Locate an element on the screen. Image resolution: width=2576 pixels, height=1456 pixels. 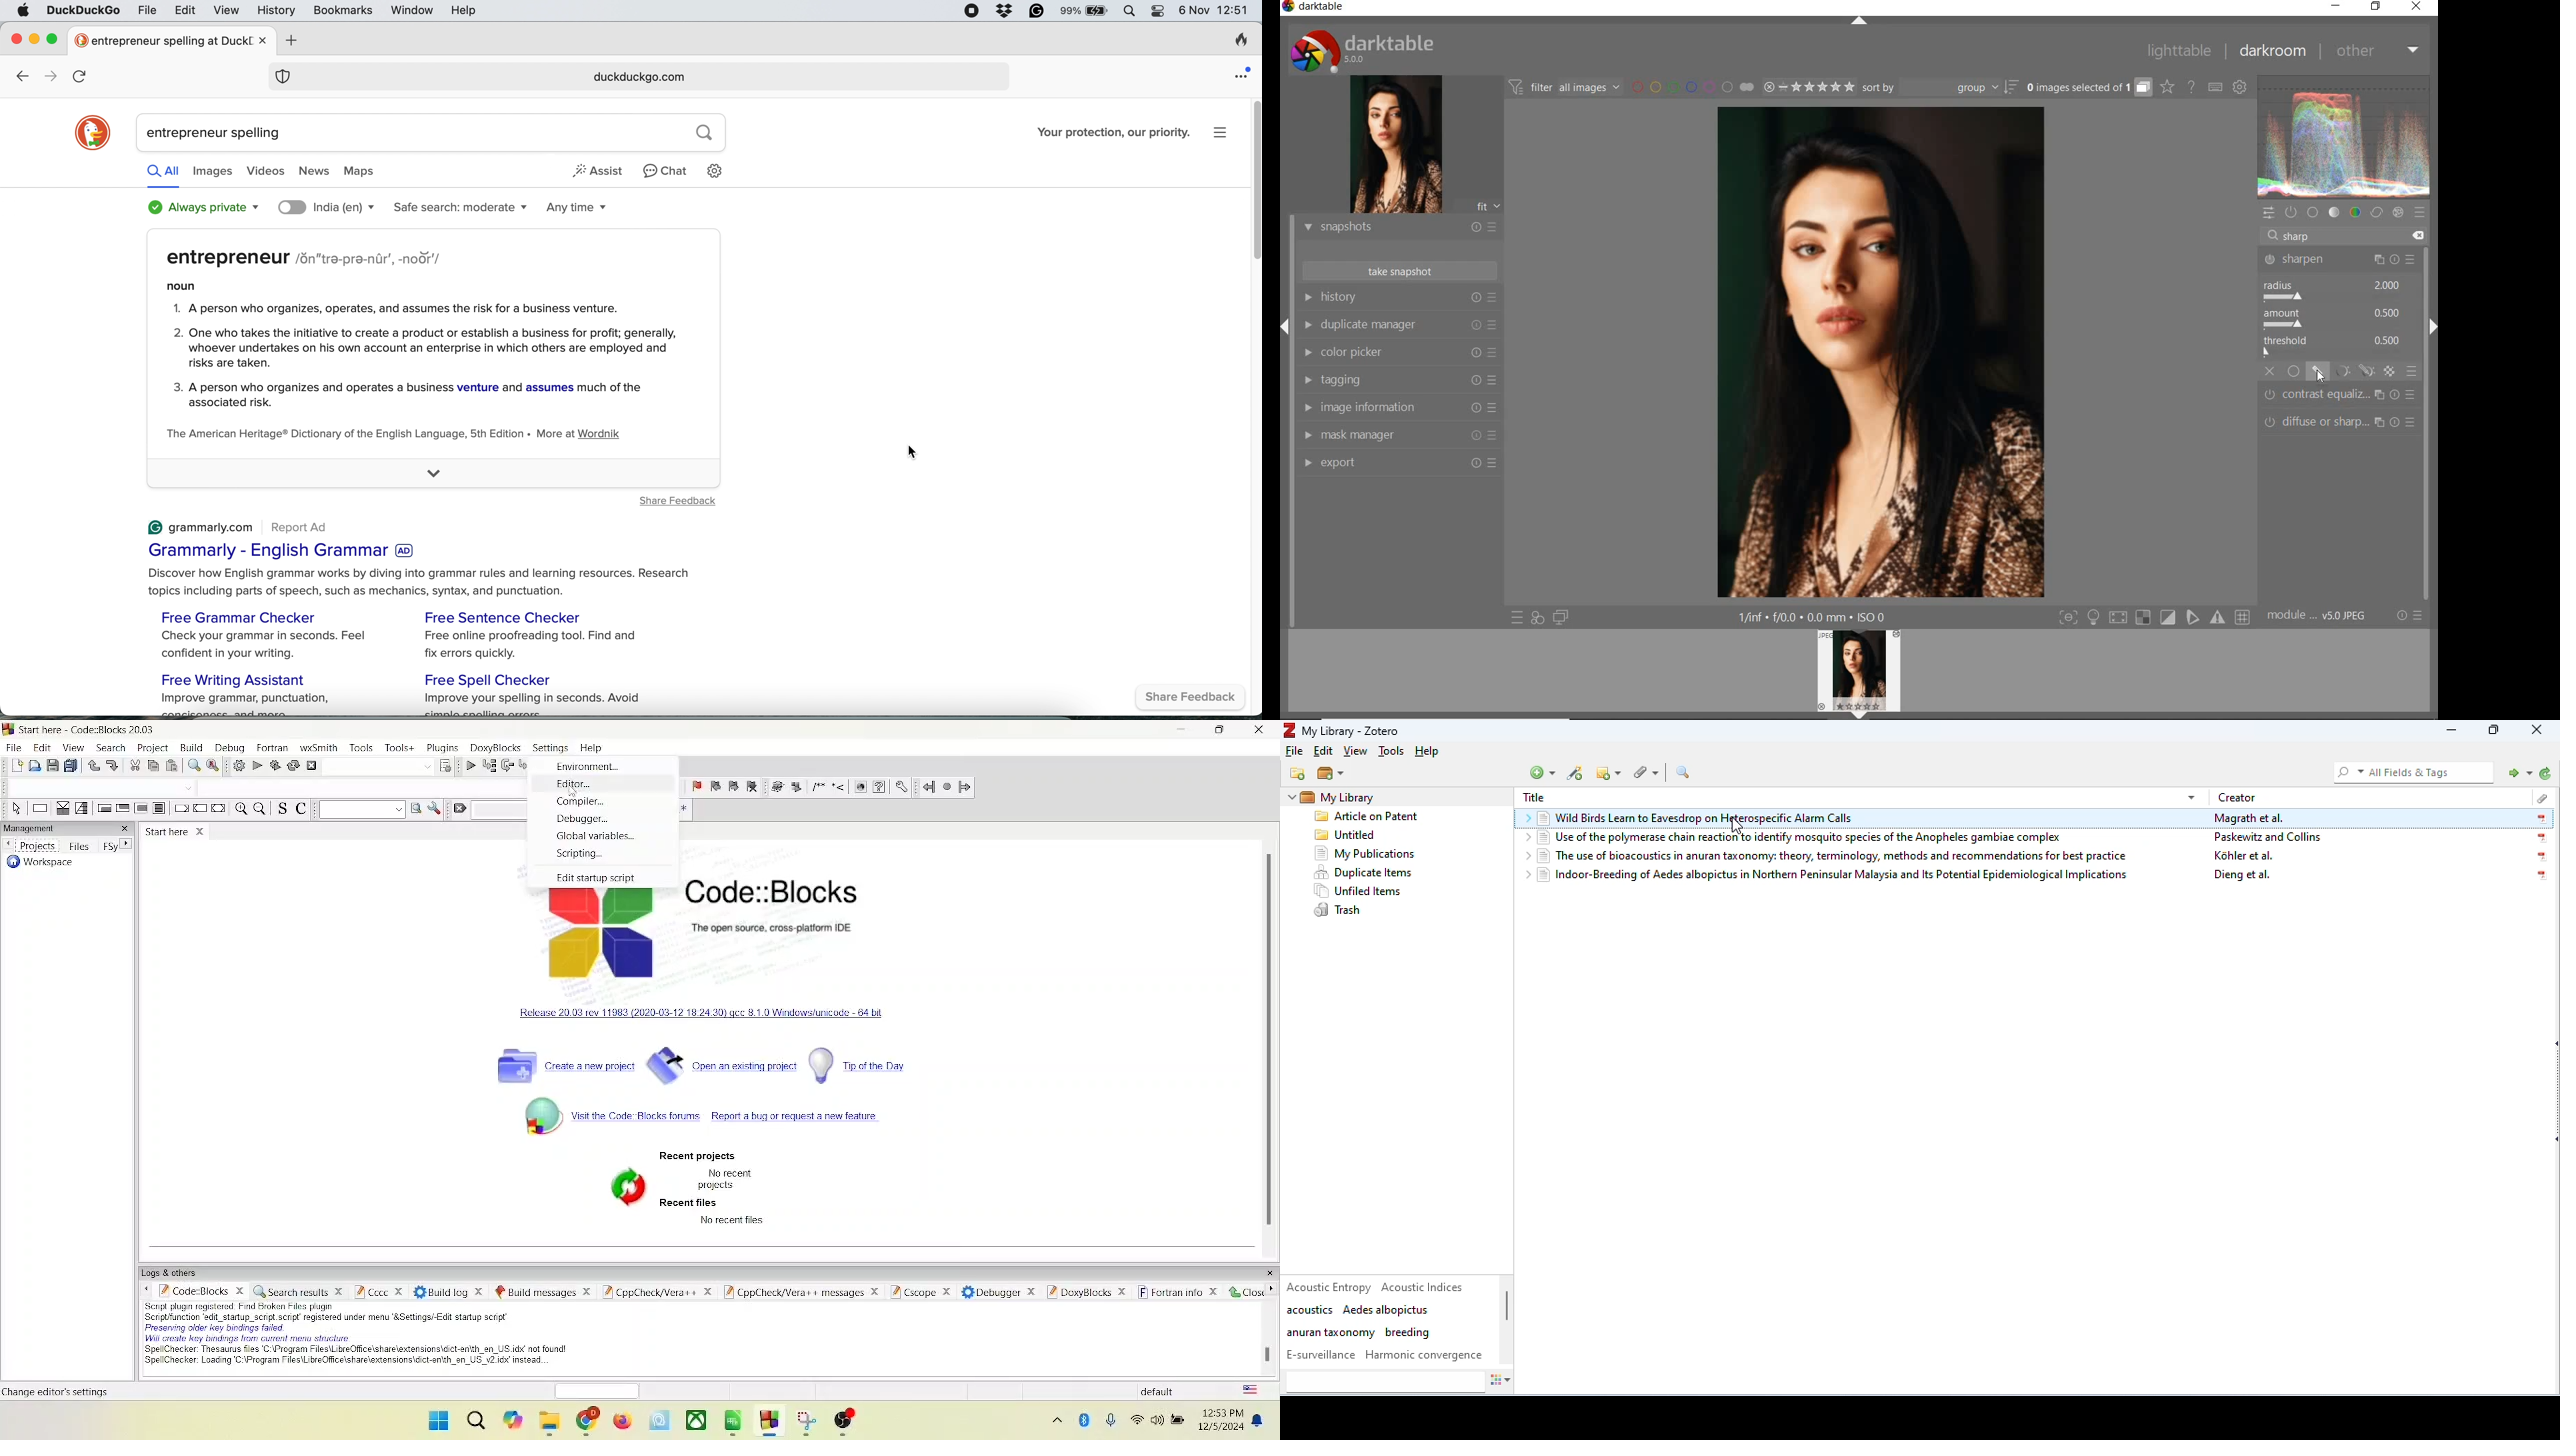
quick access panel is located at coordinates (2271, 214).